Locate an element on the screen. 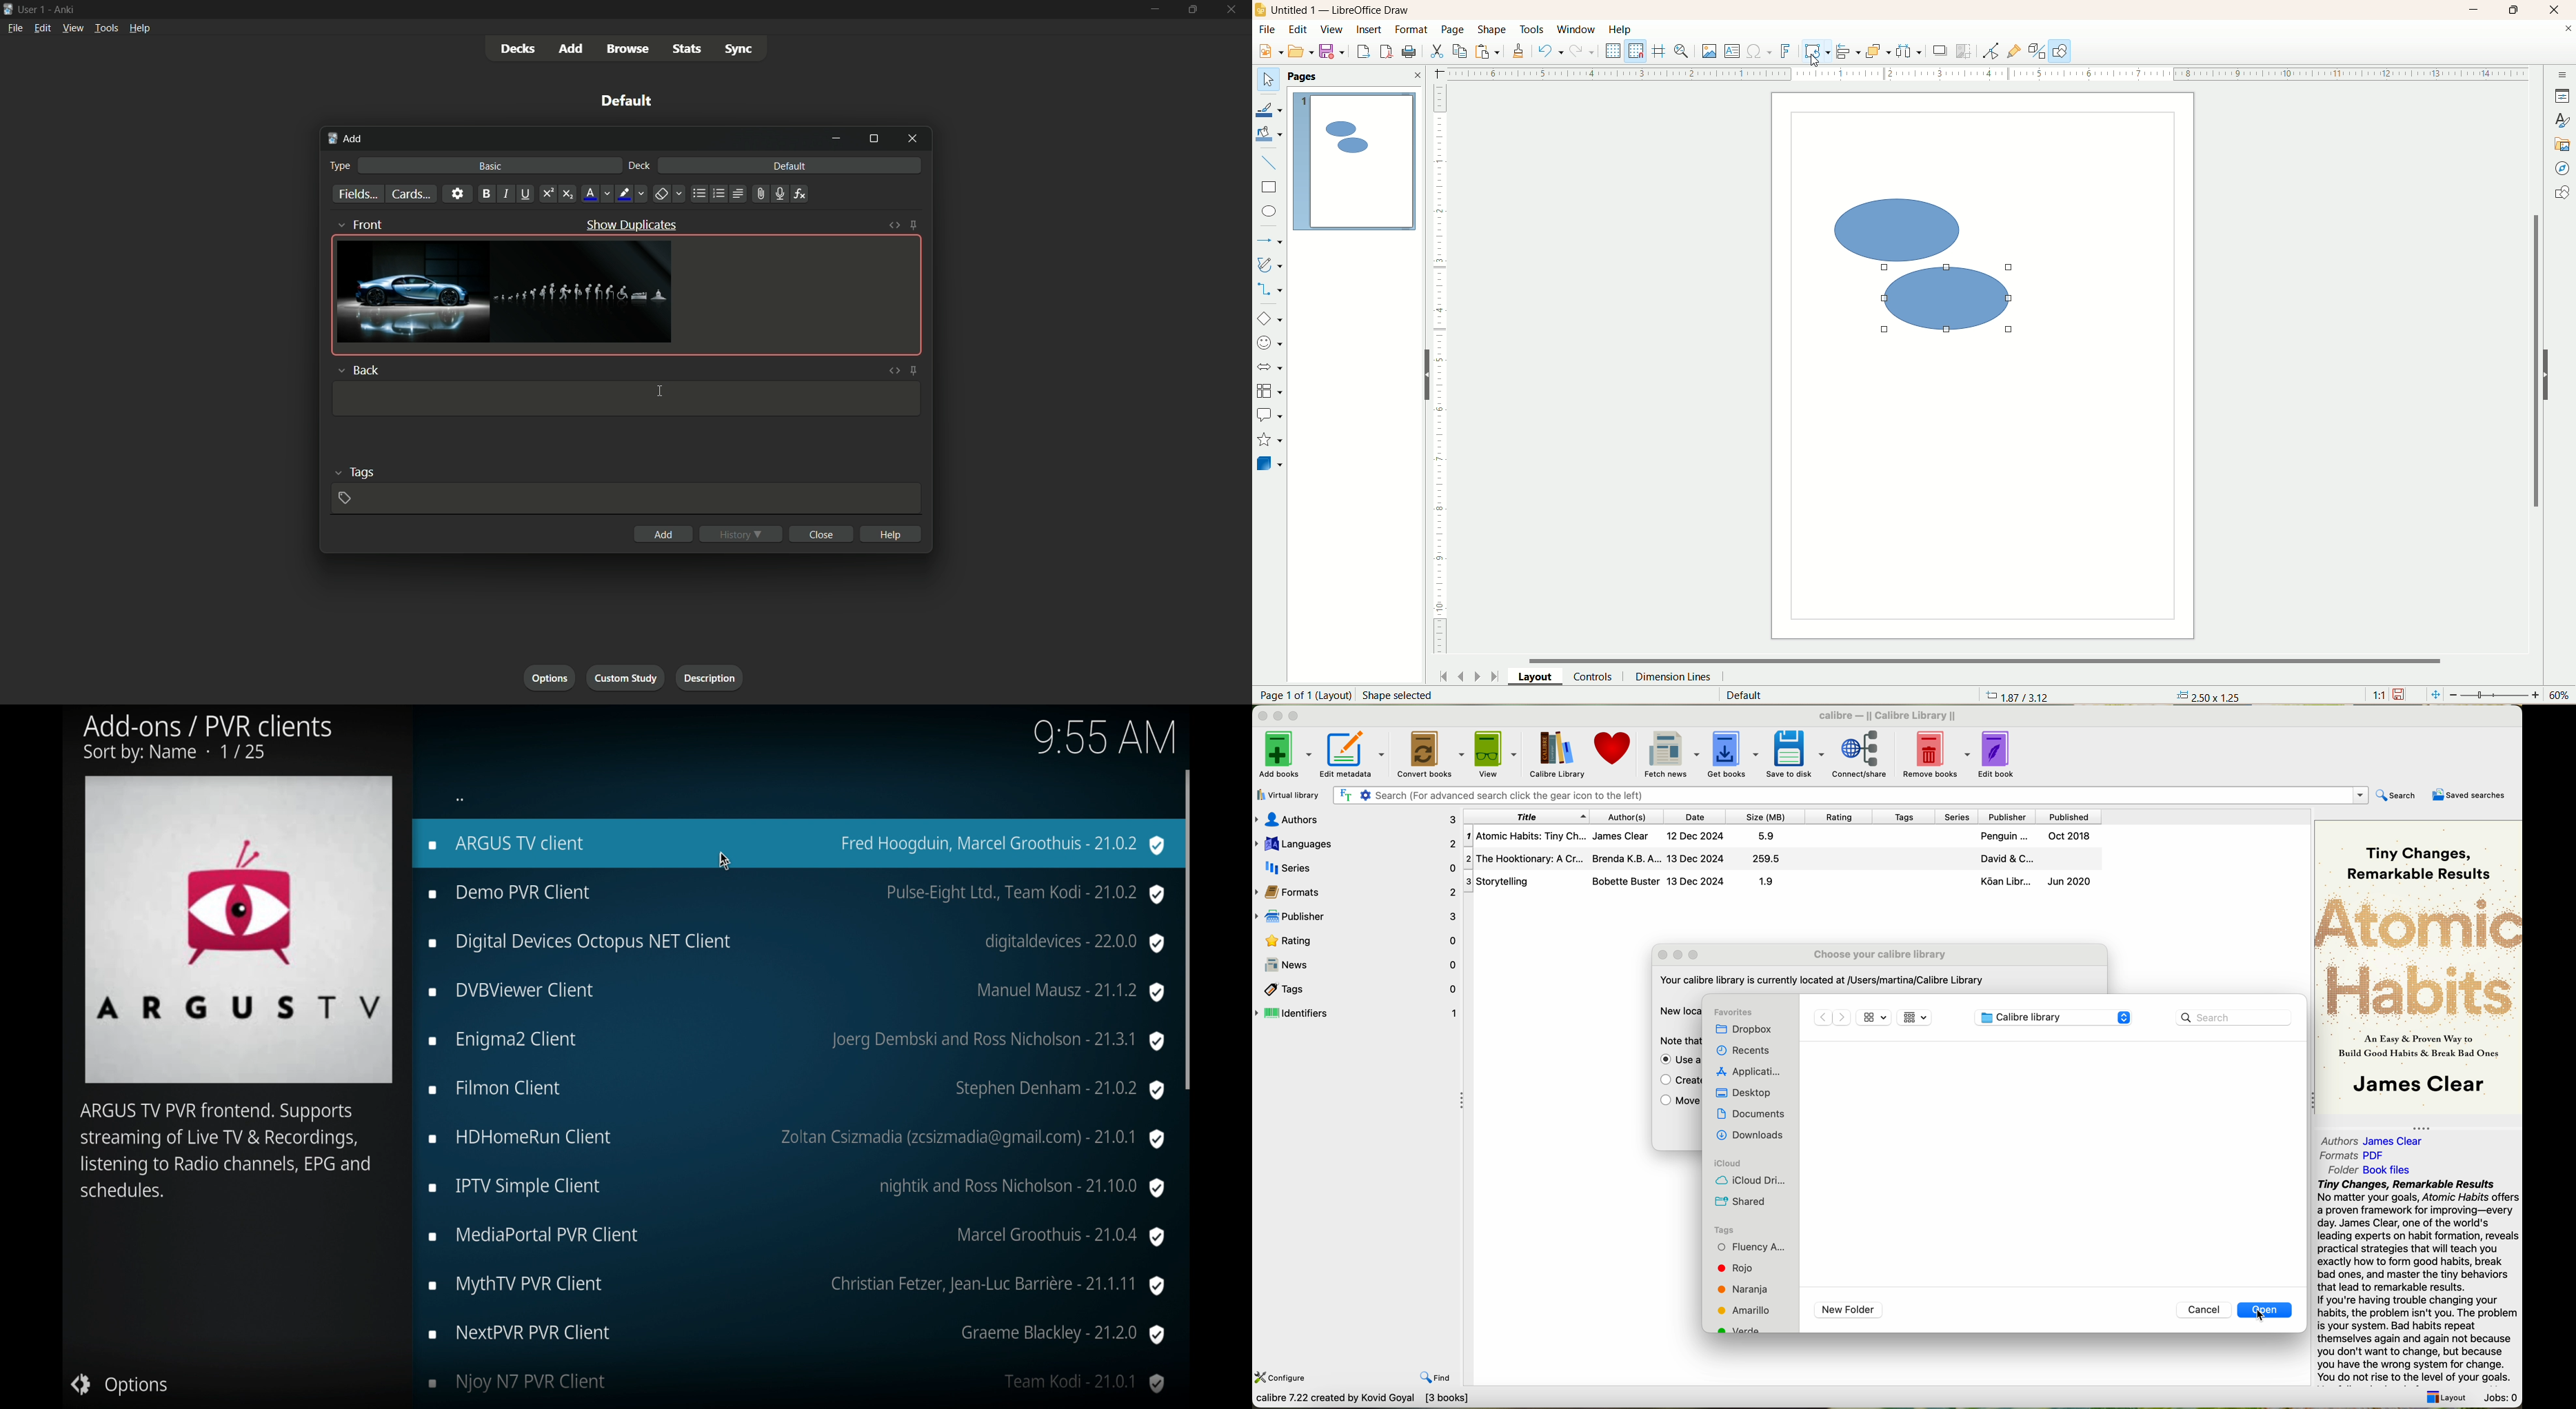 Image resolution: width=2576 pixels, height=1428 pixels. configure is located at coordinates (1290, 1379).